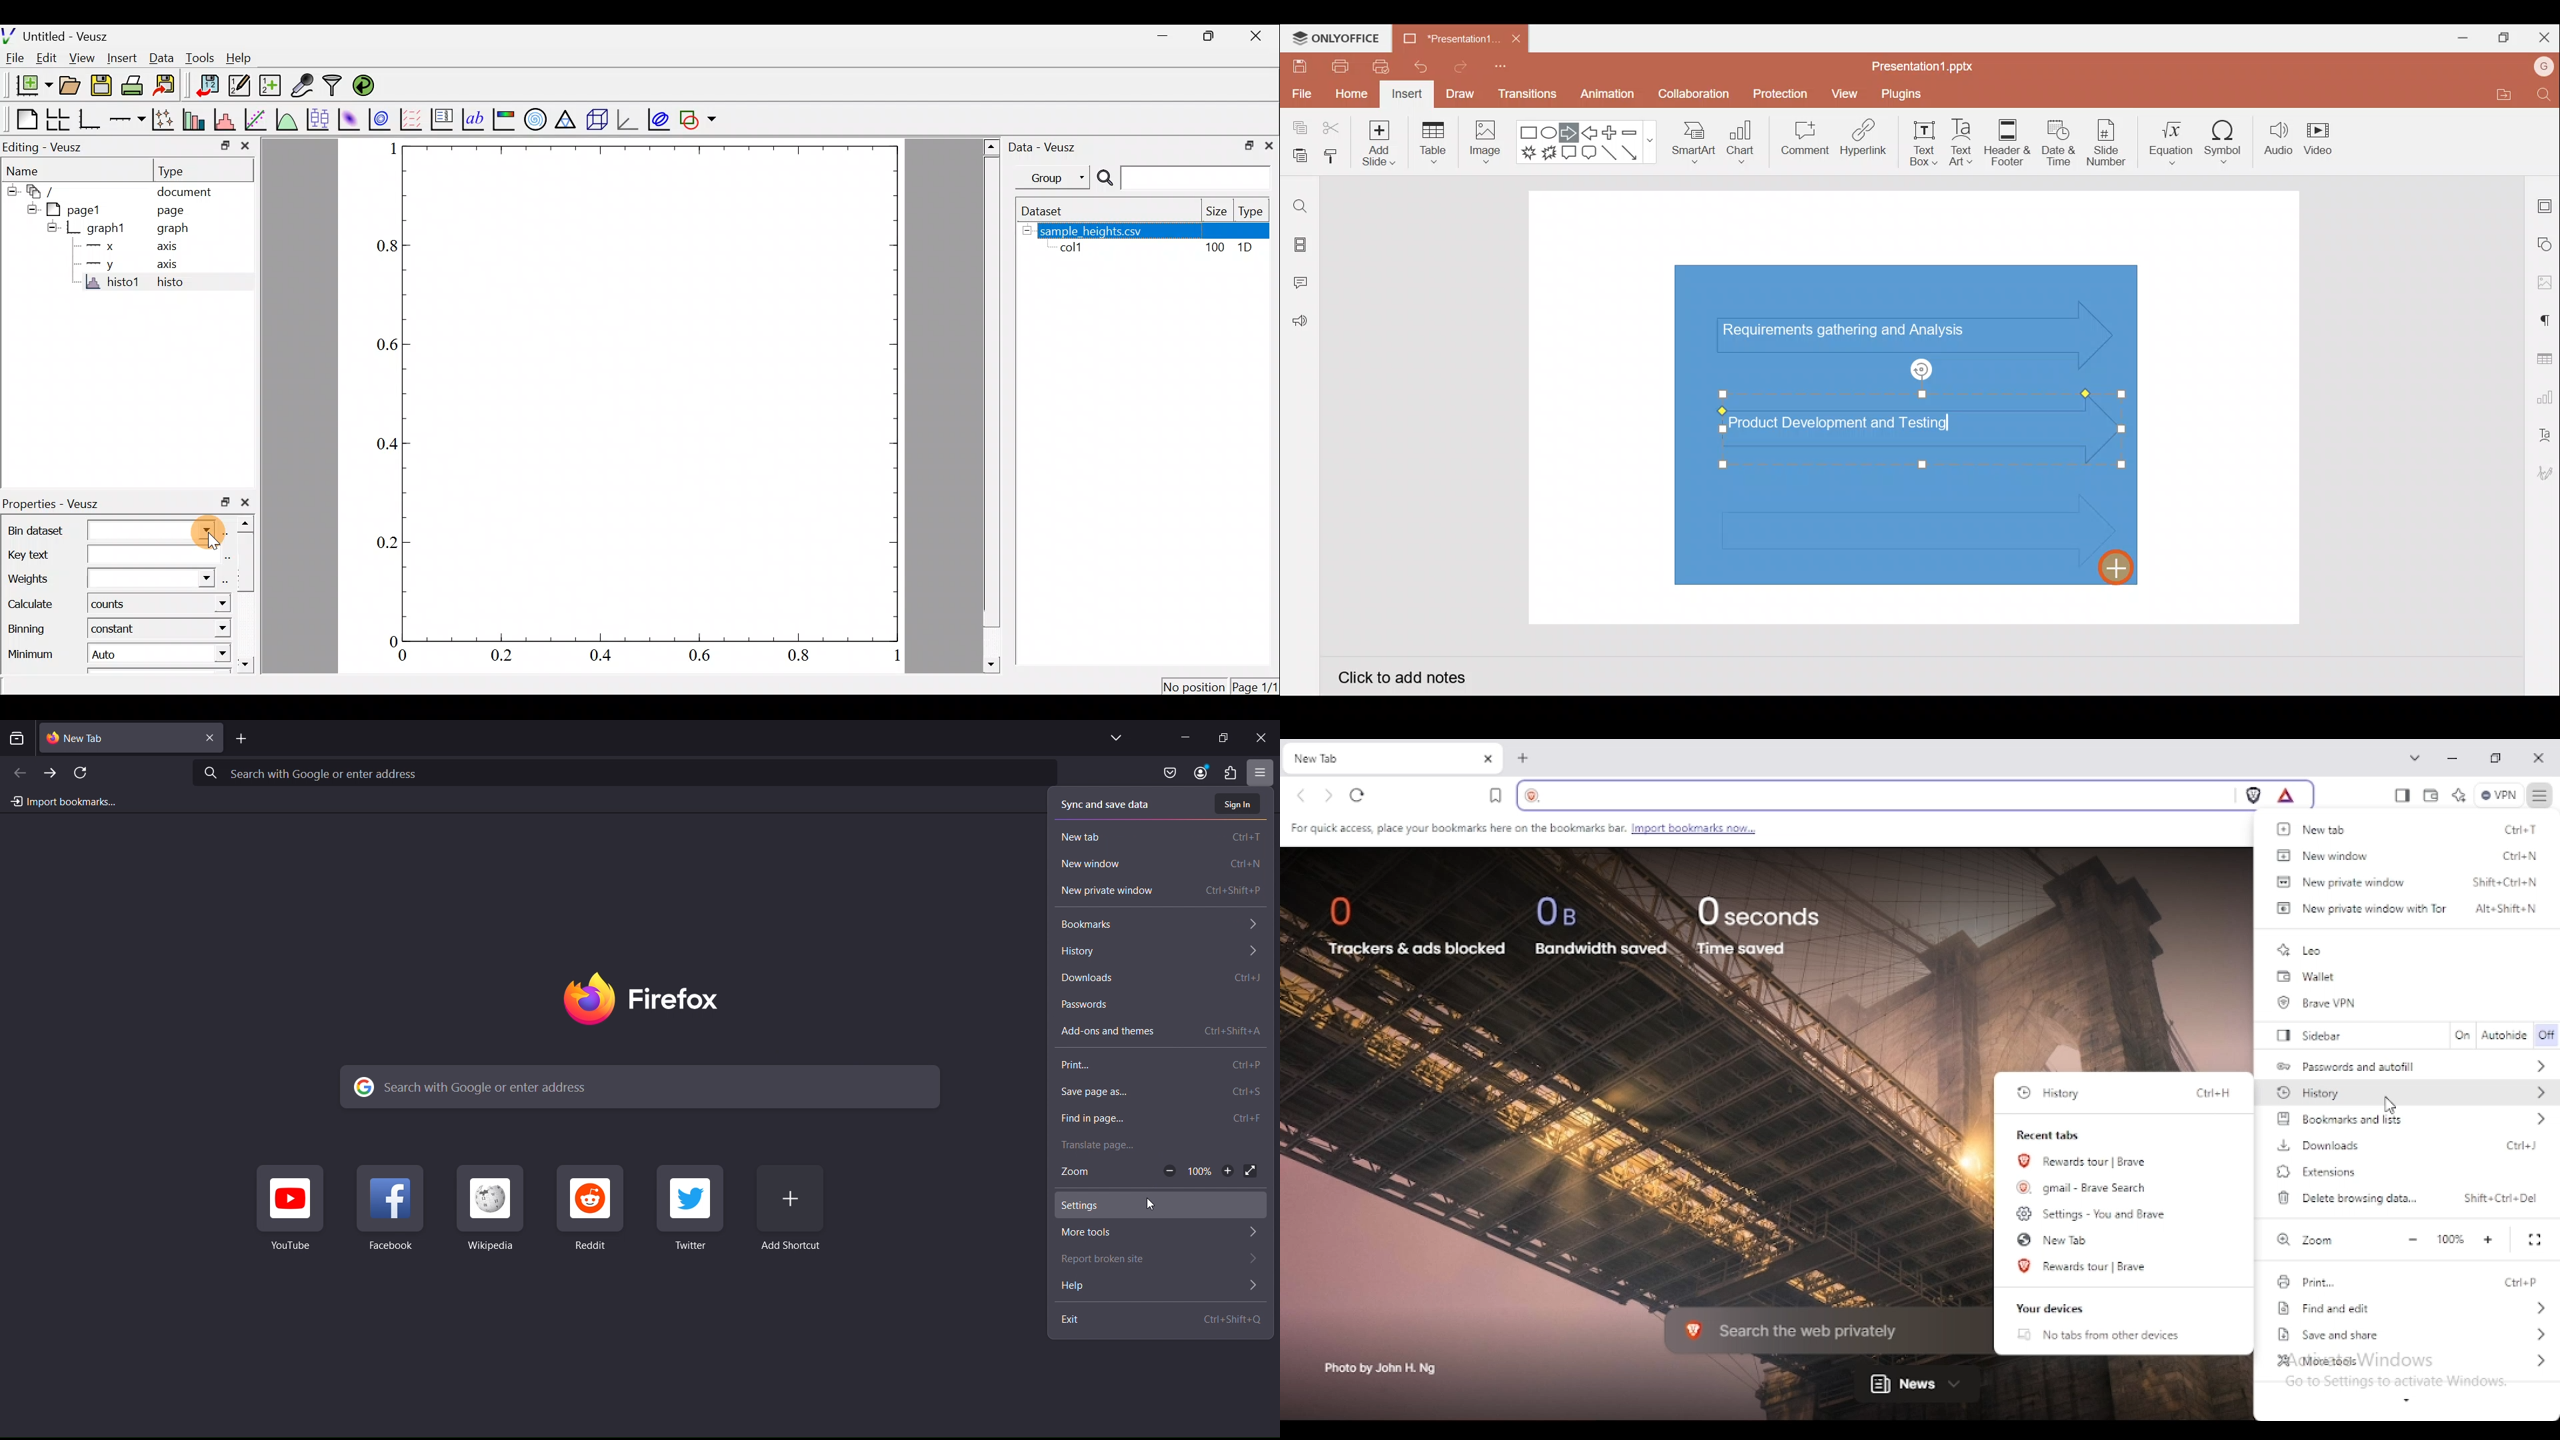 This screenshot has height=1456, width=2576. I want to click on Add Tab, so click(248, 739).